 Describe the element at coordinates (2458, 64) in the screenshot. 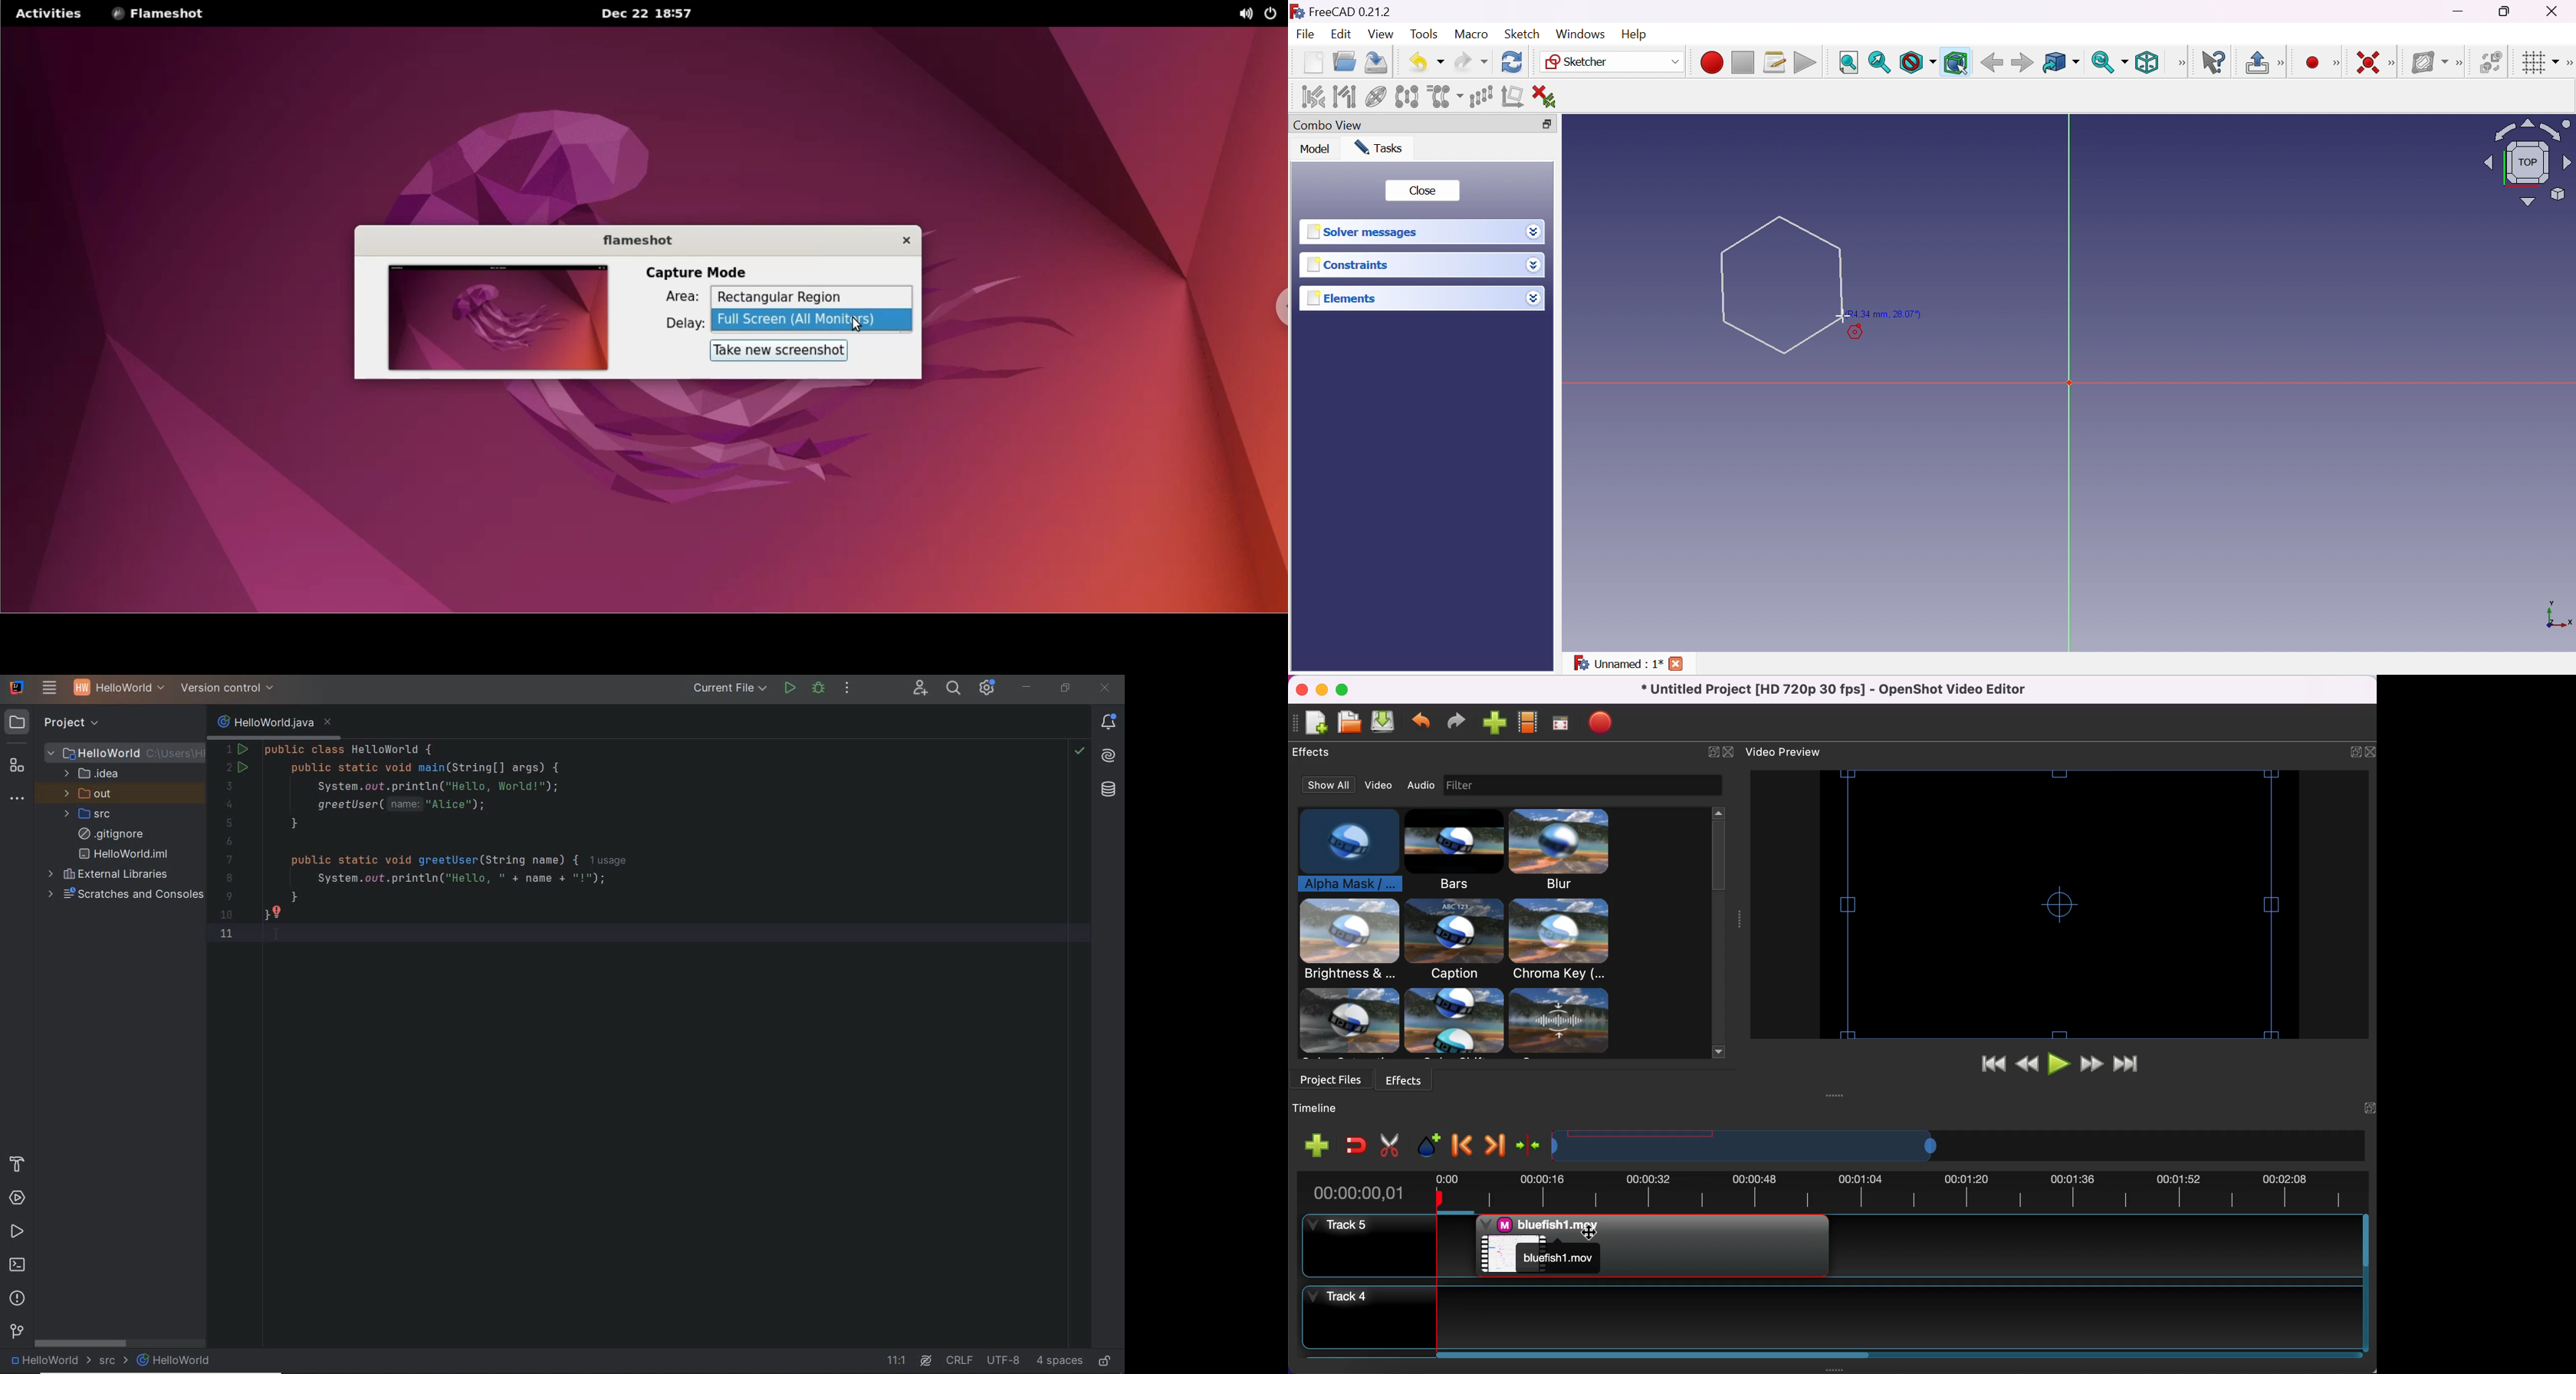

I see `[Sketcher B-spline tools]` at that location.